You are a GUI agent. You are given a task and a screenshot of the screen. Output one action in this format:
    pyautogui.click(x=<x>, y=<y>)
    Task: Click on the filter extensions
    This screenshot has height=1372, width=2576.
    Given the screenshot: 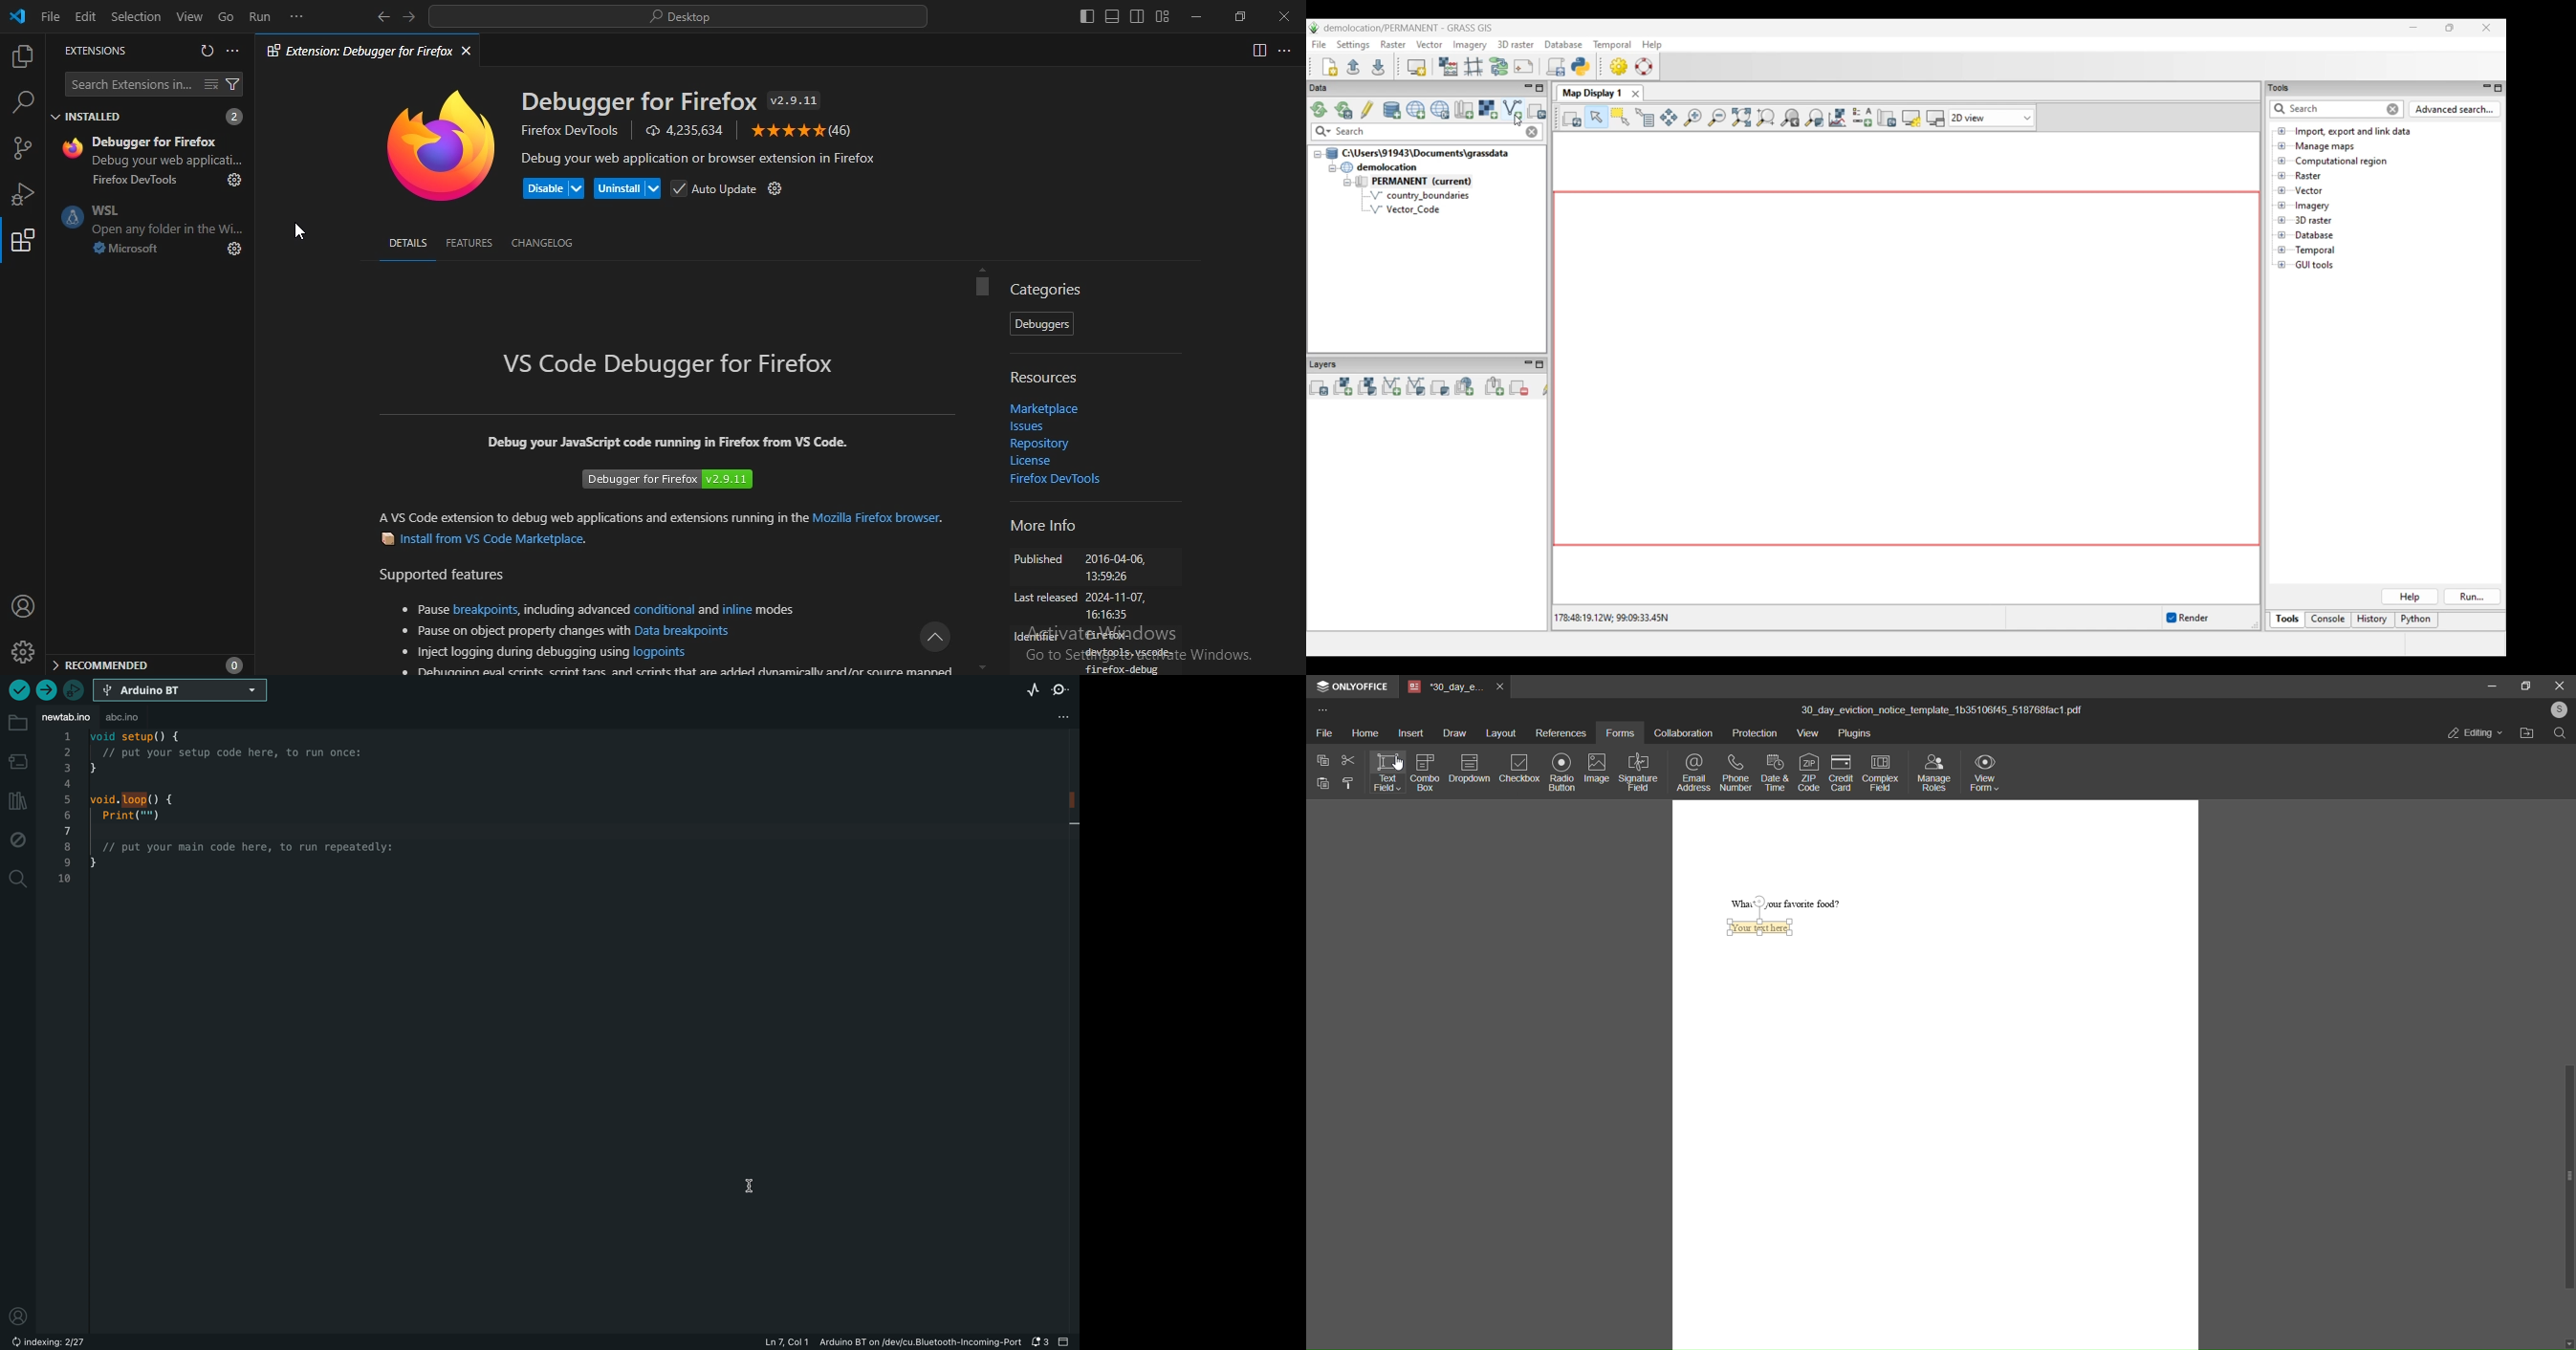 What is the action you would take?
    pyautogui.click(x=235, y=84)
    